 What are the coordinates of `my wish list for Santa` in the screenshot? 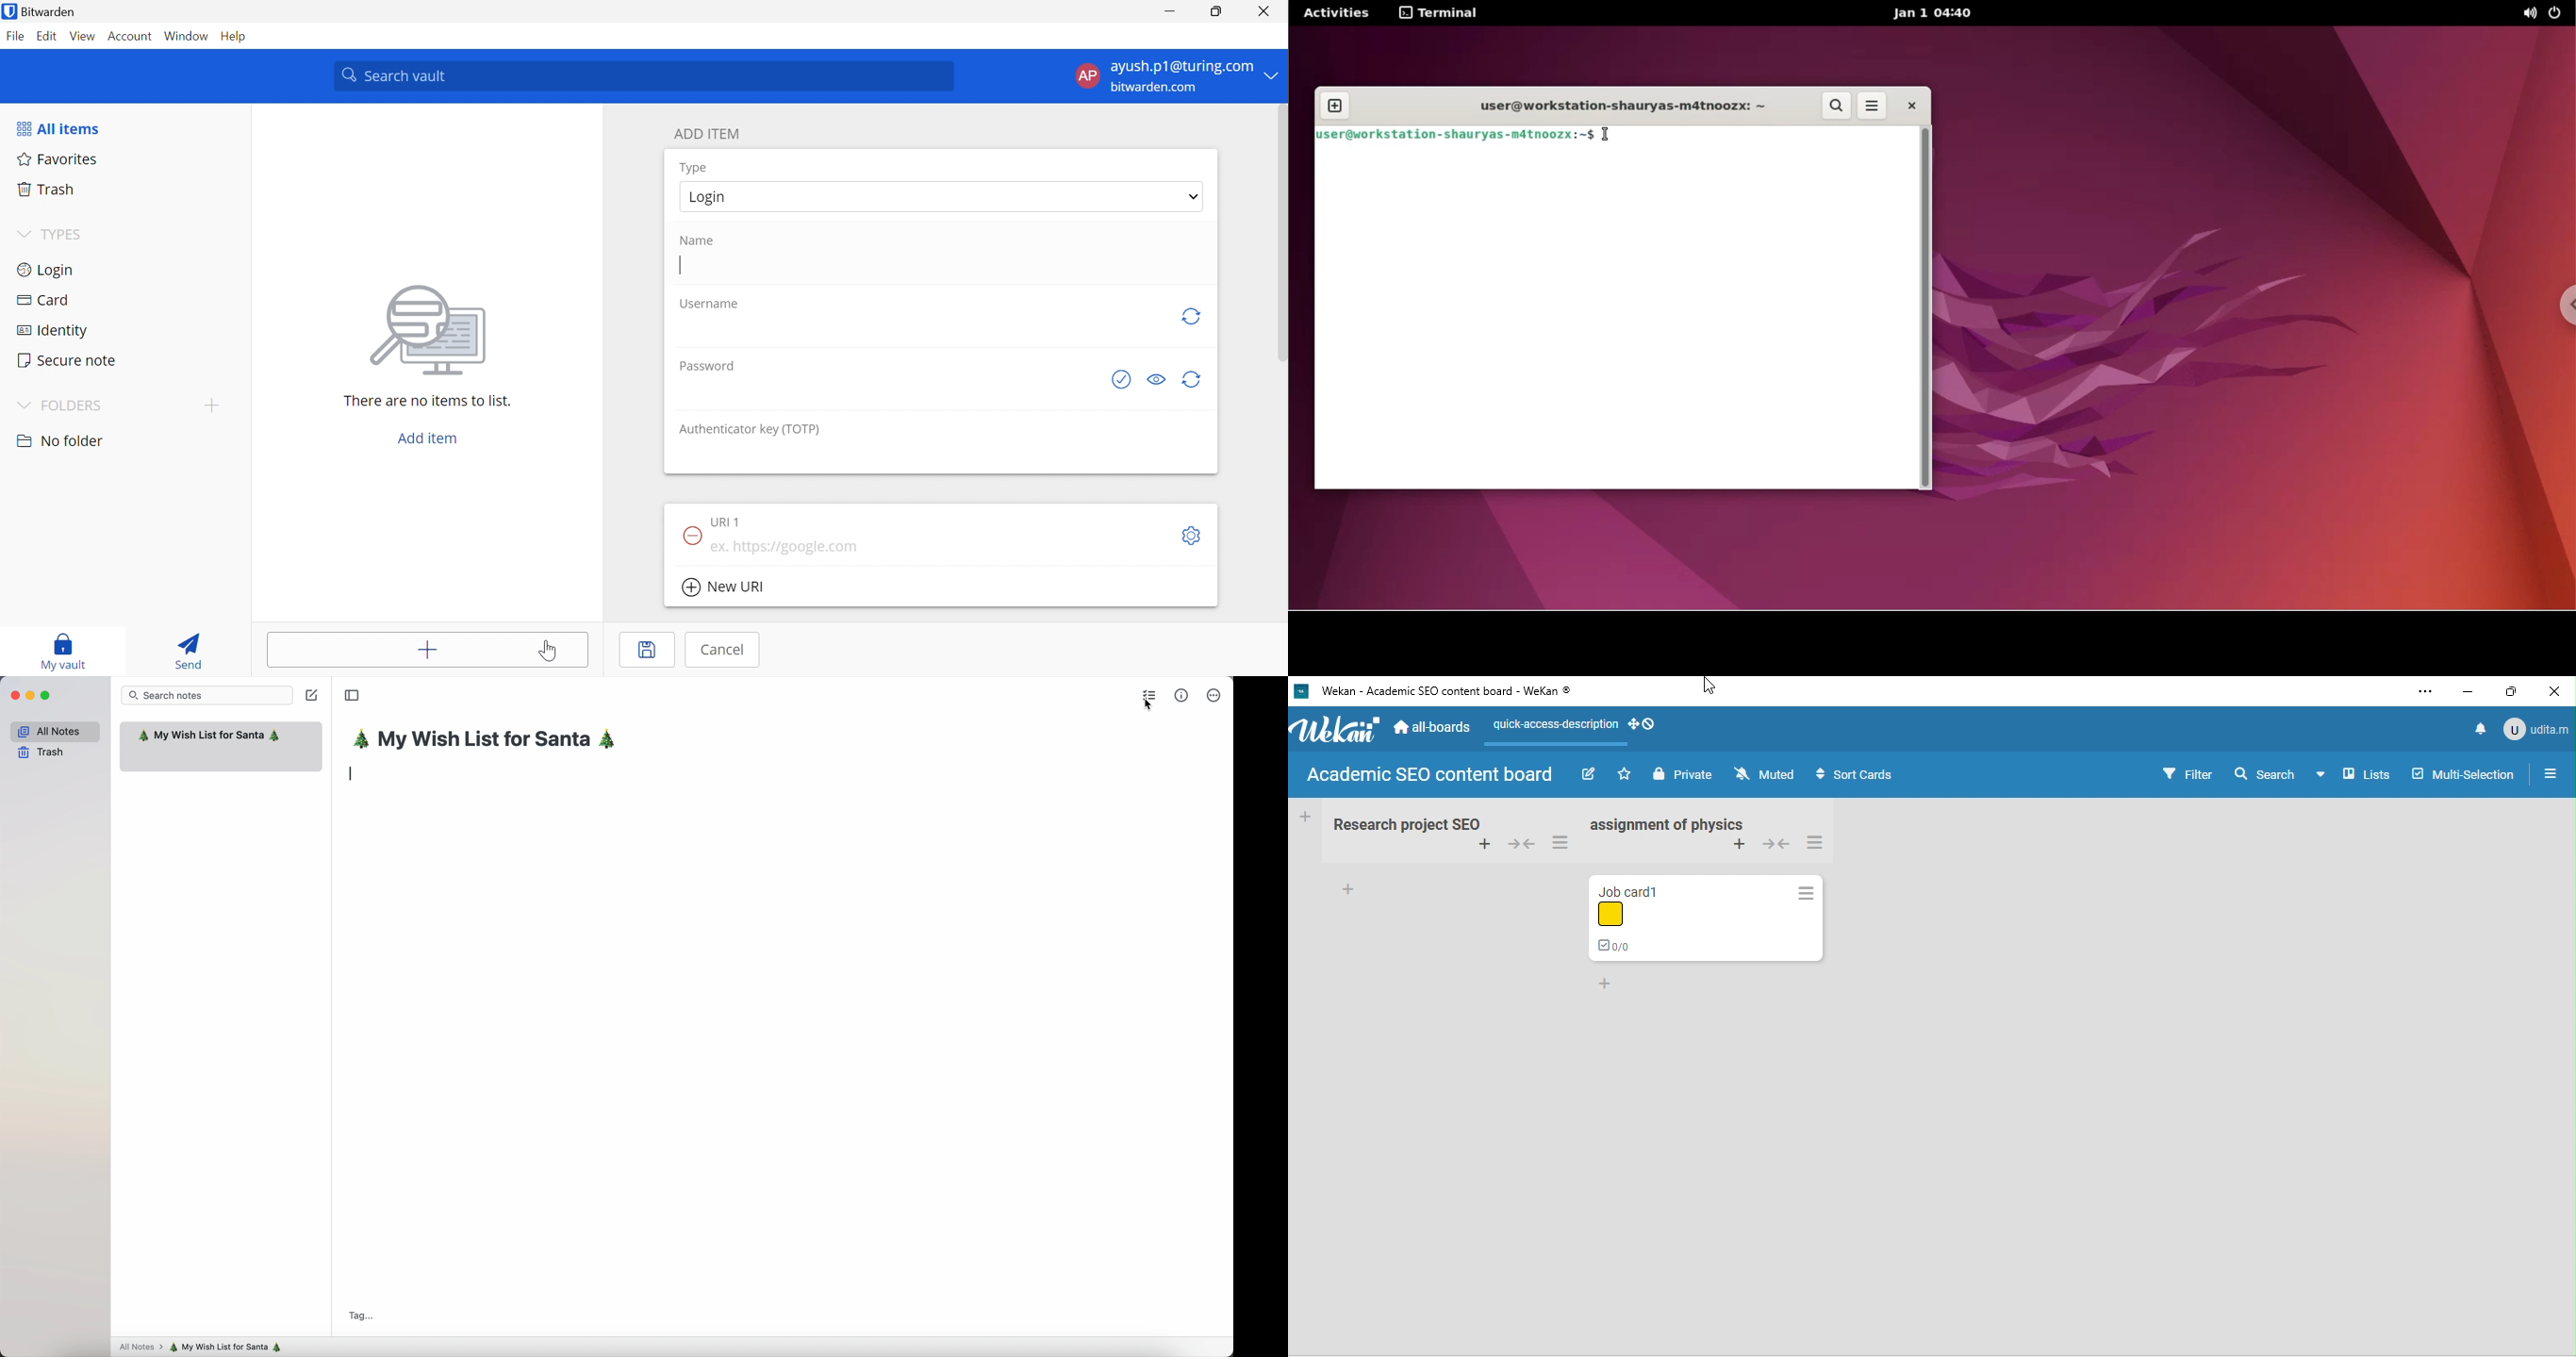 It's located at (230, 1347).